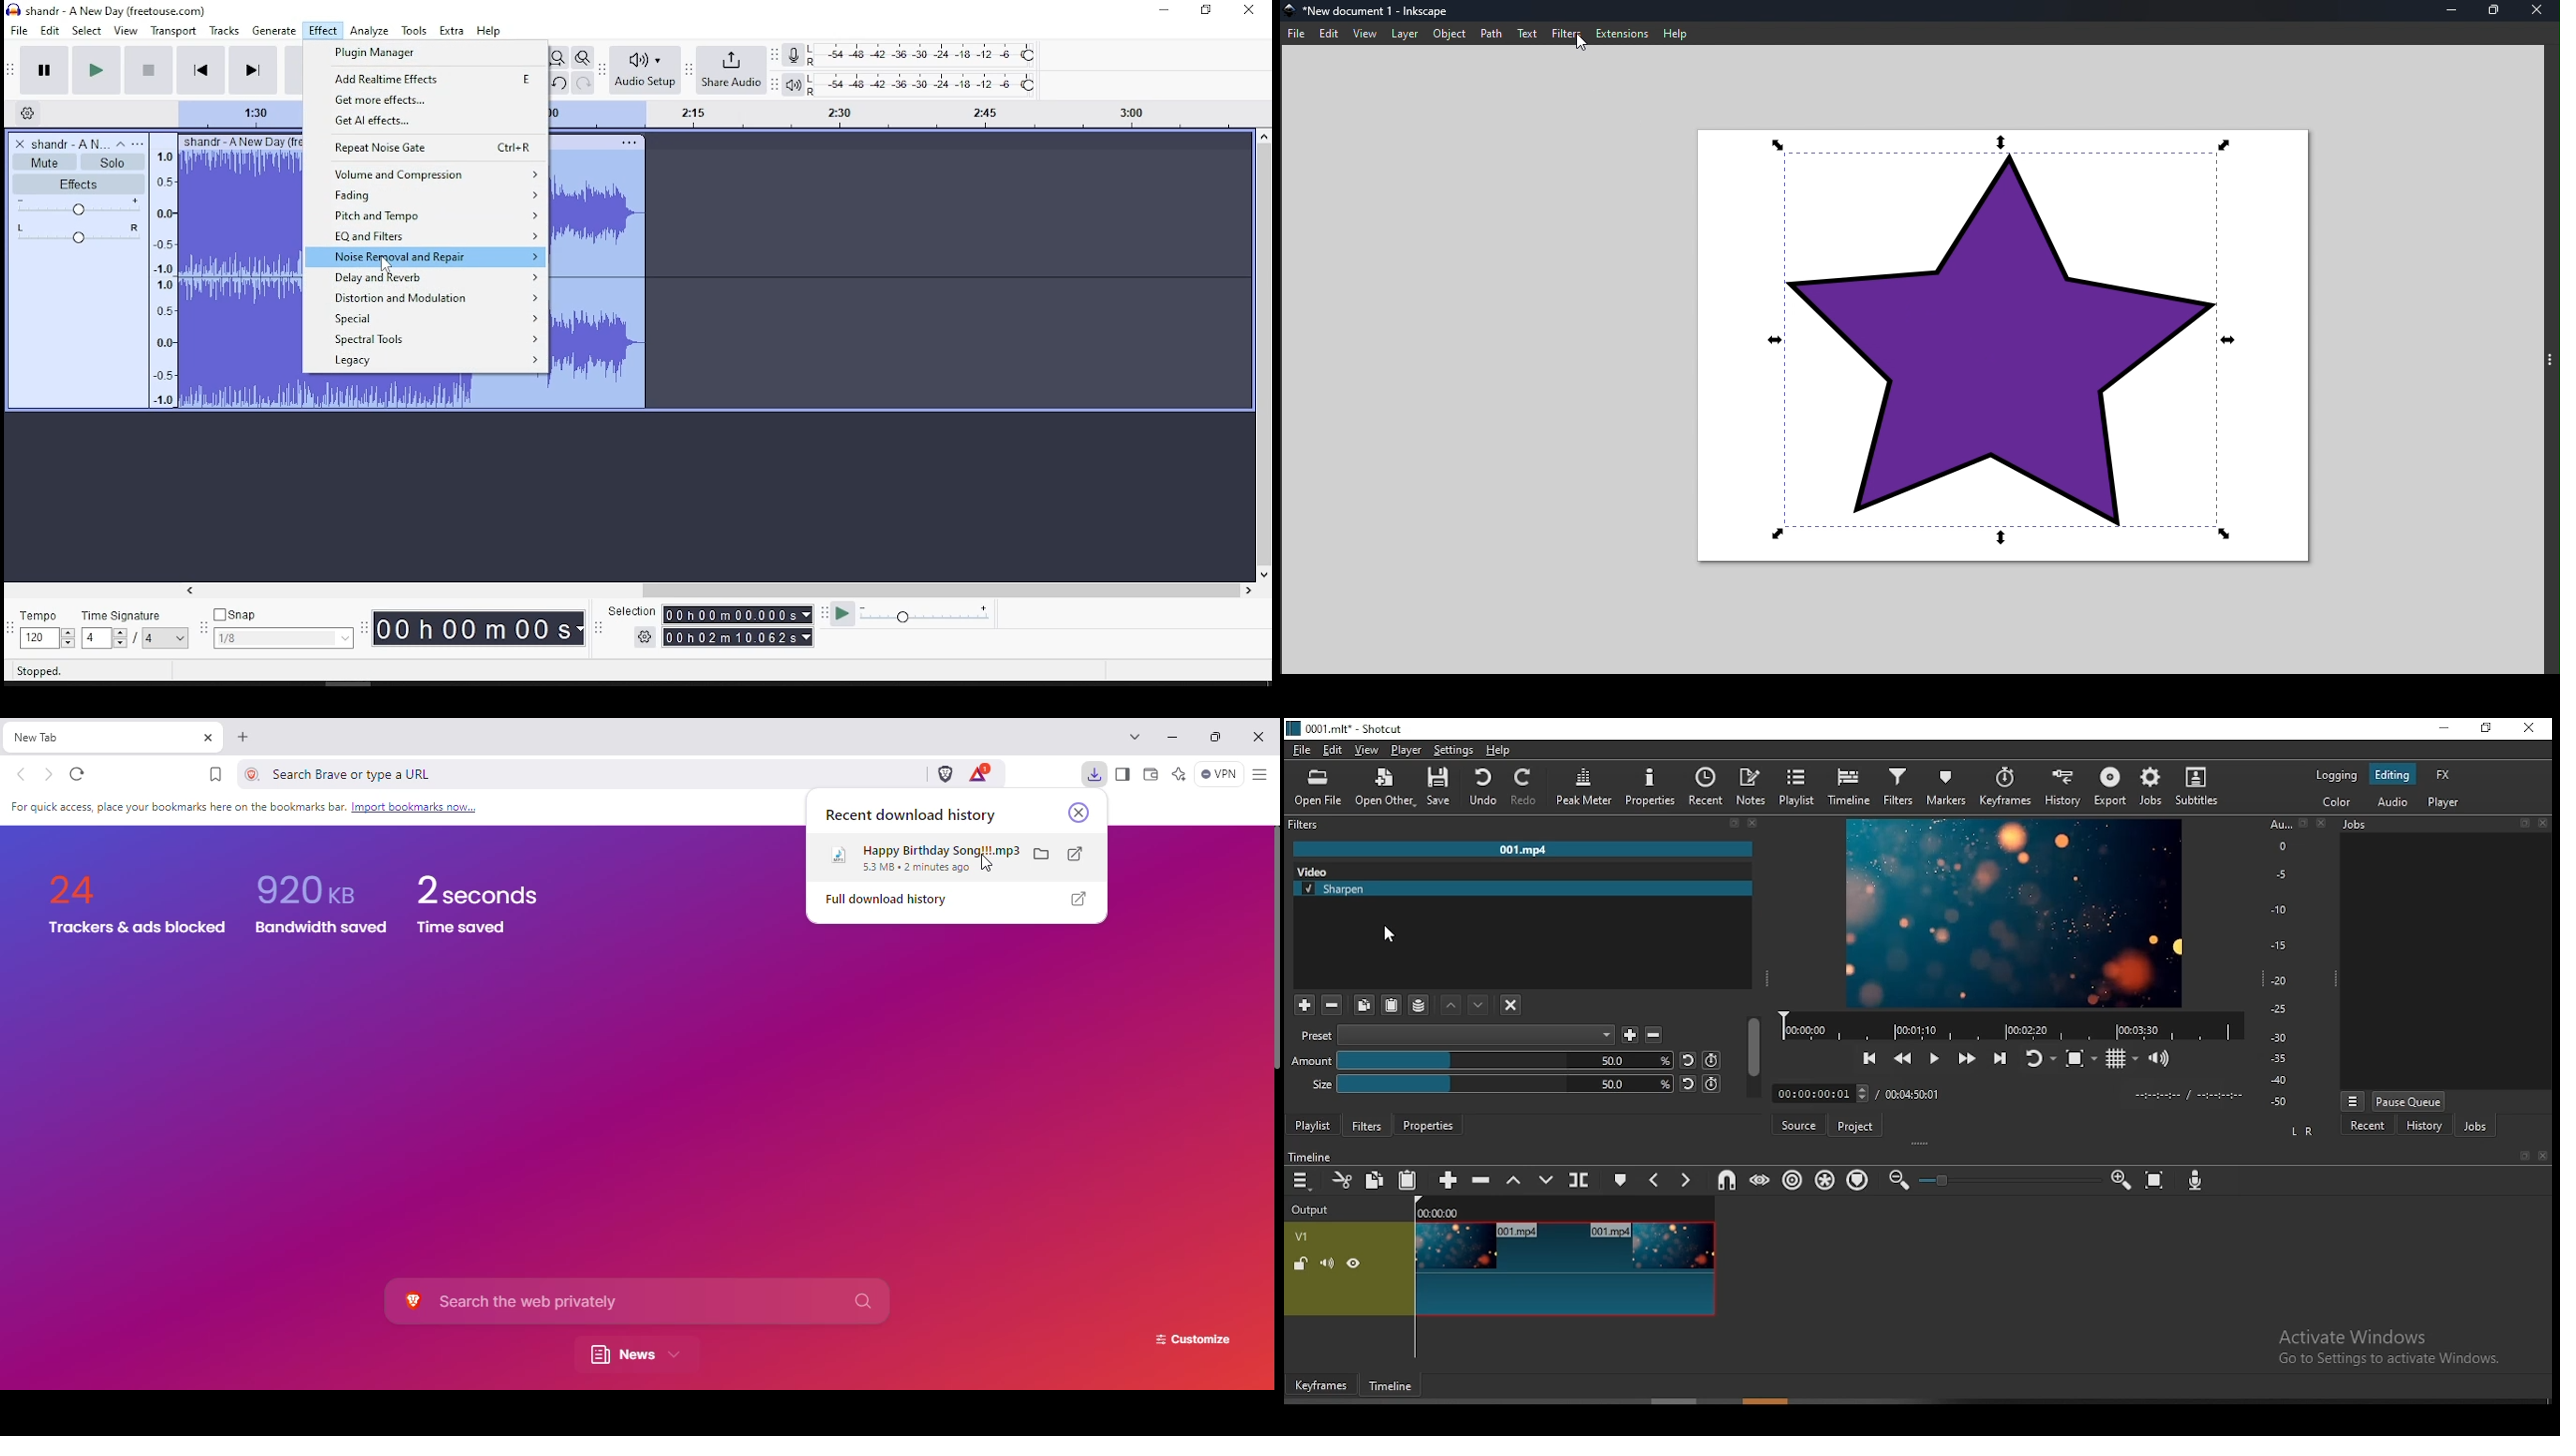  Describe the element at coordinates (1419, 1006) in the screenshot. I see `save a filter set` at that location.